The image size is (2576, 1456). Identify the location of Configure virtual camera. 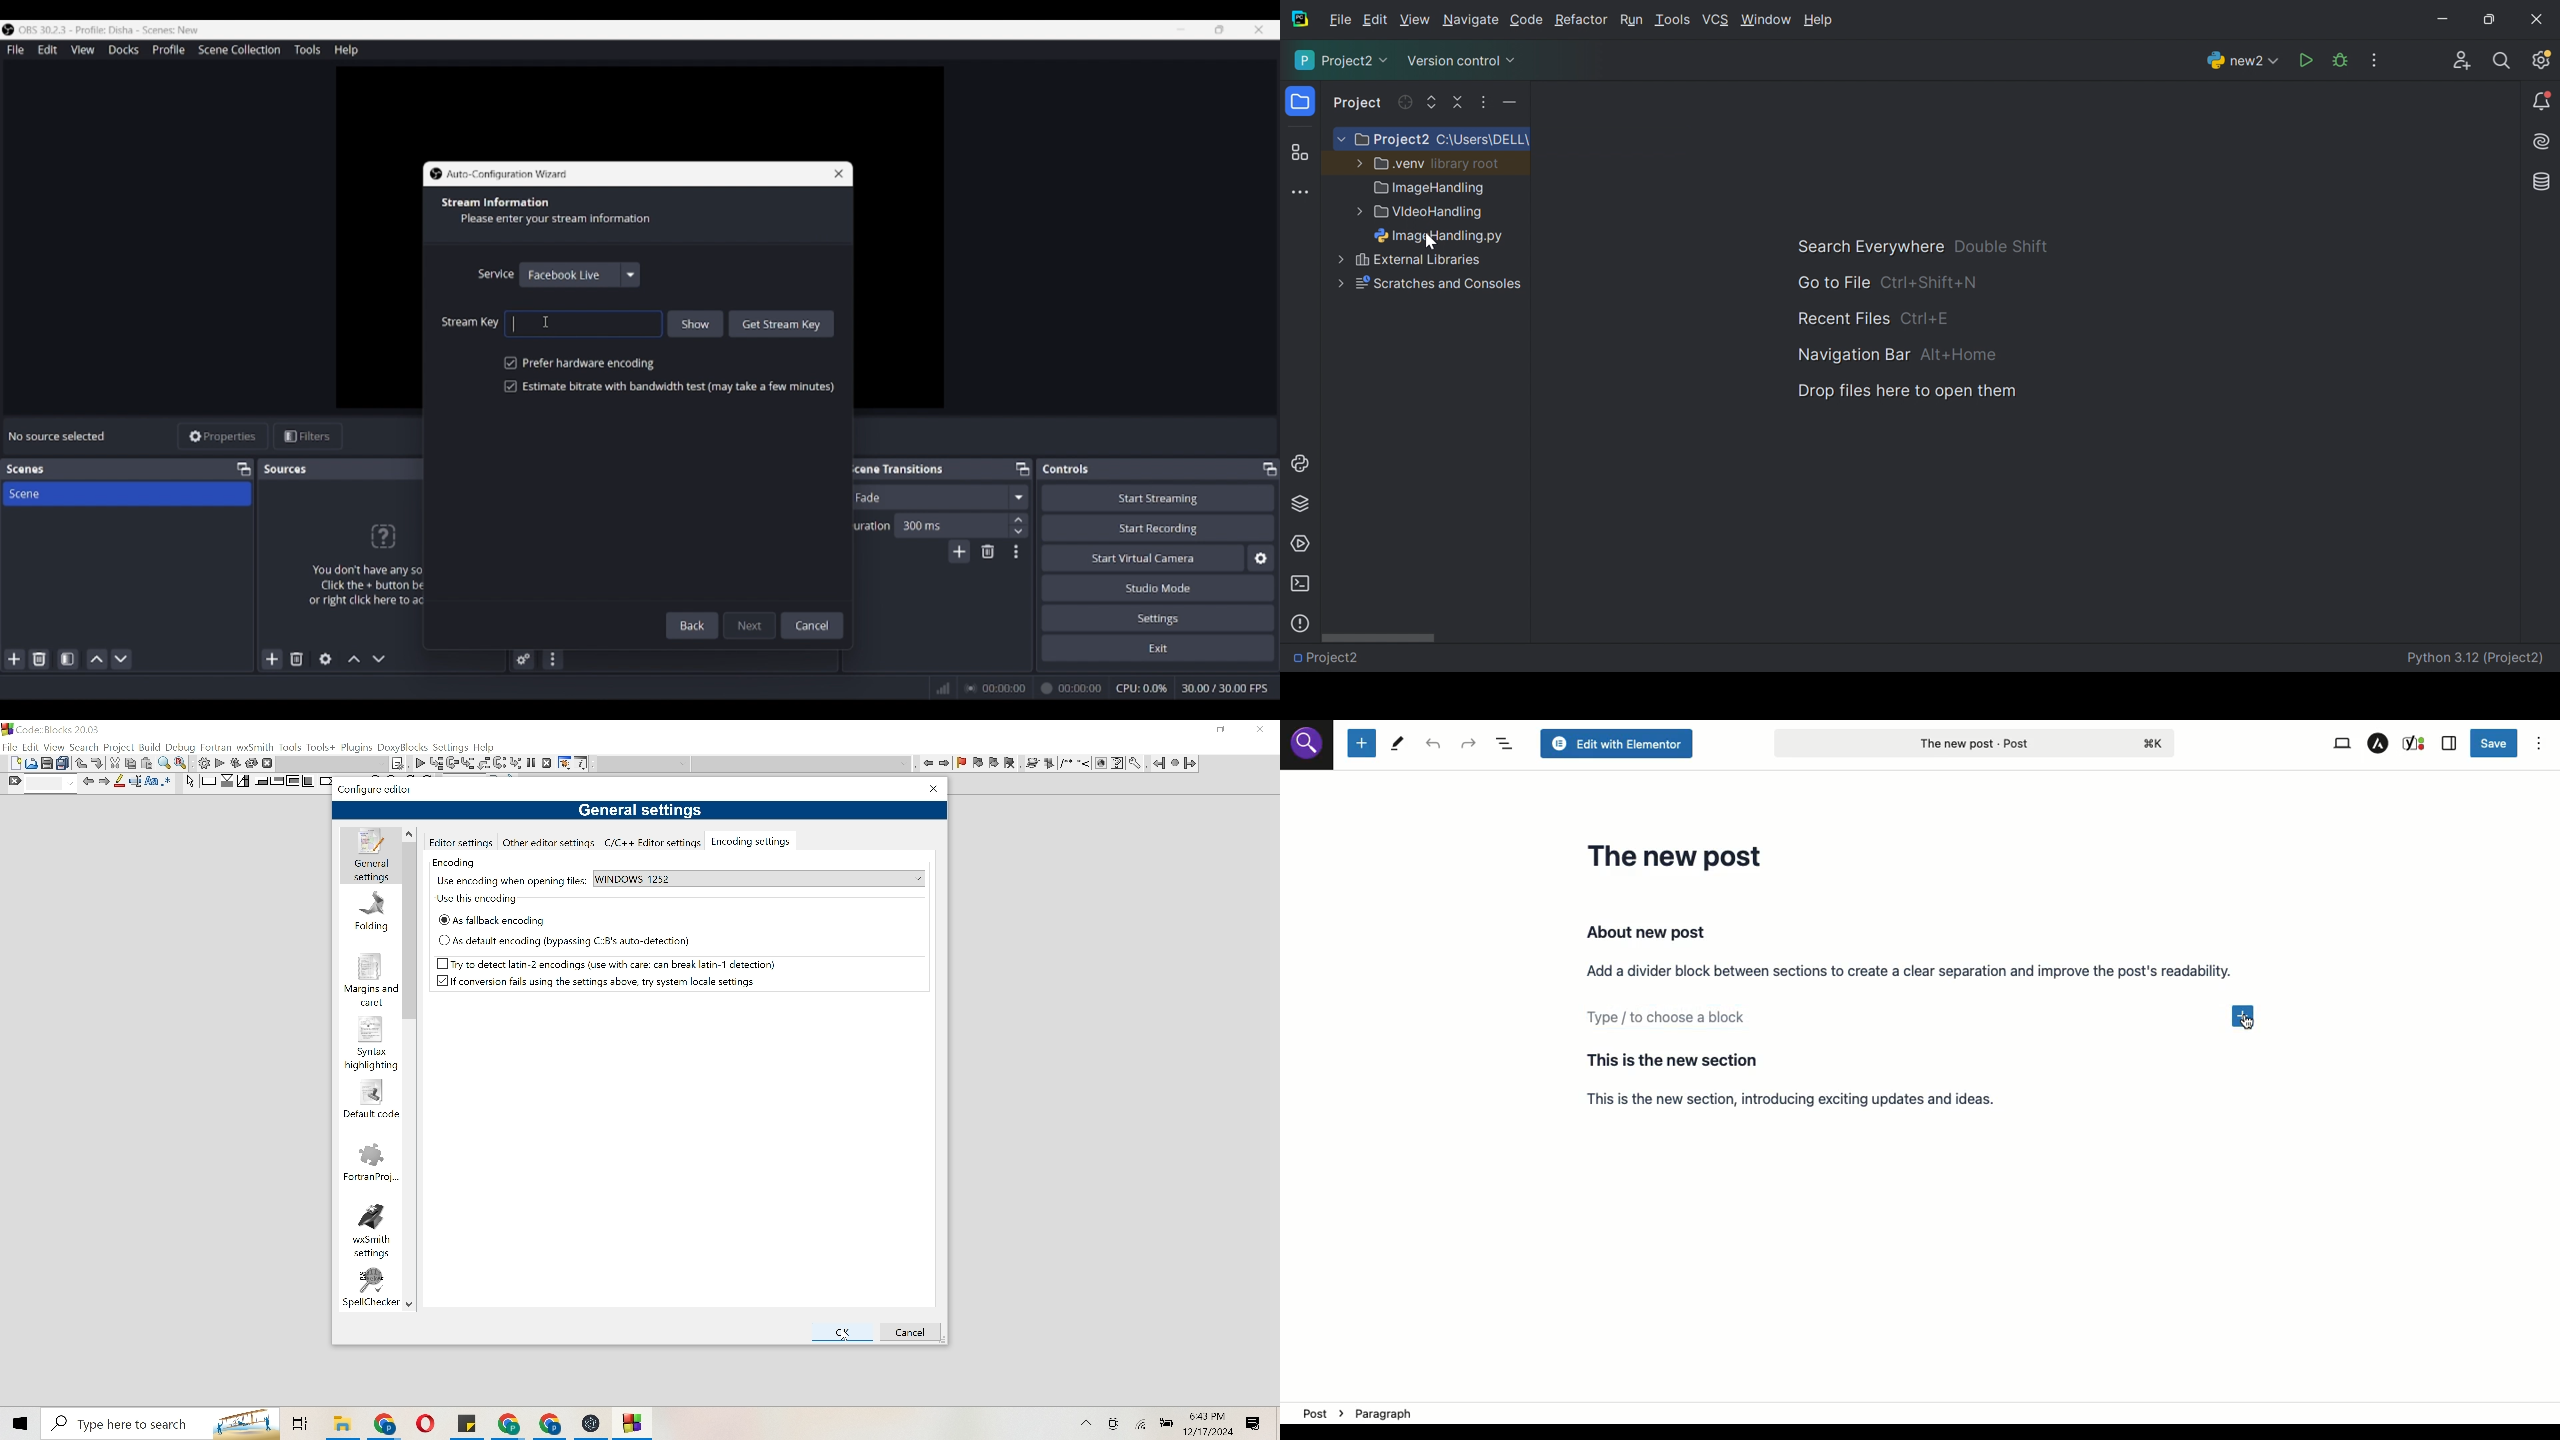
(1261, 558).